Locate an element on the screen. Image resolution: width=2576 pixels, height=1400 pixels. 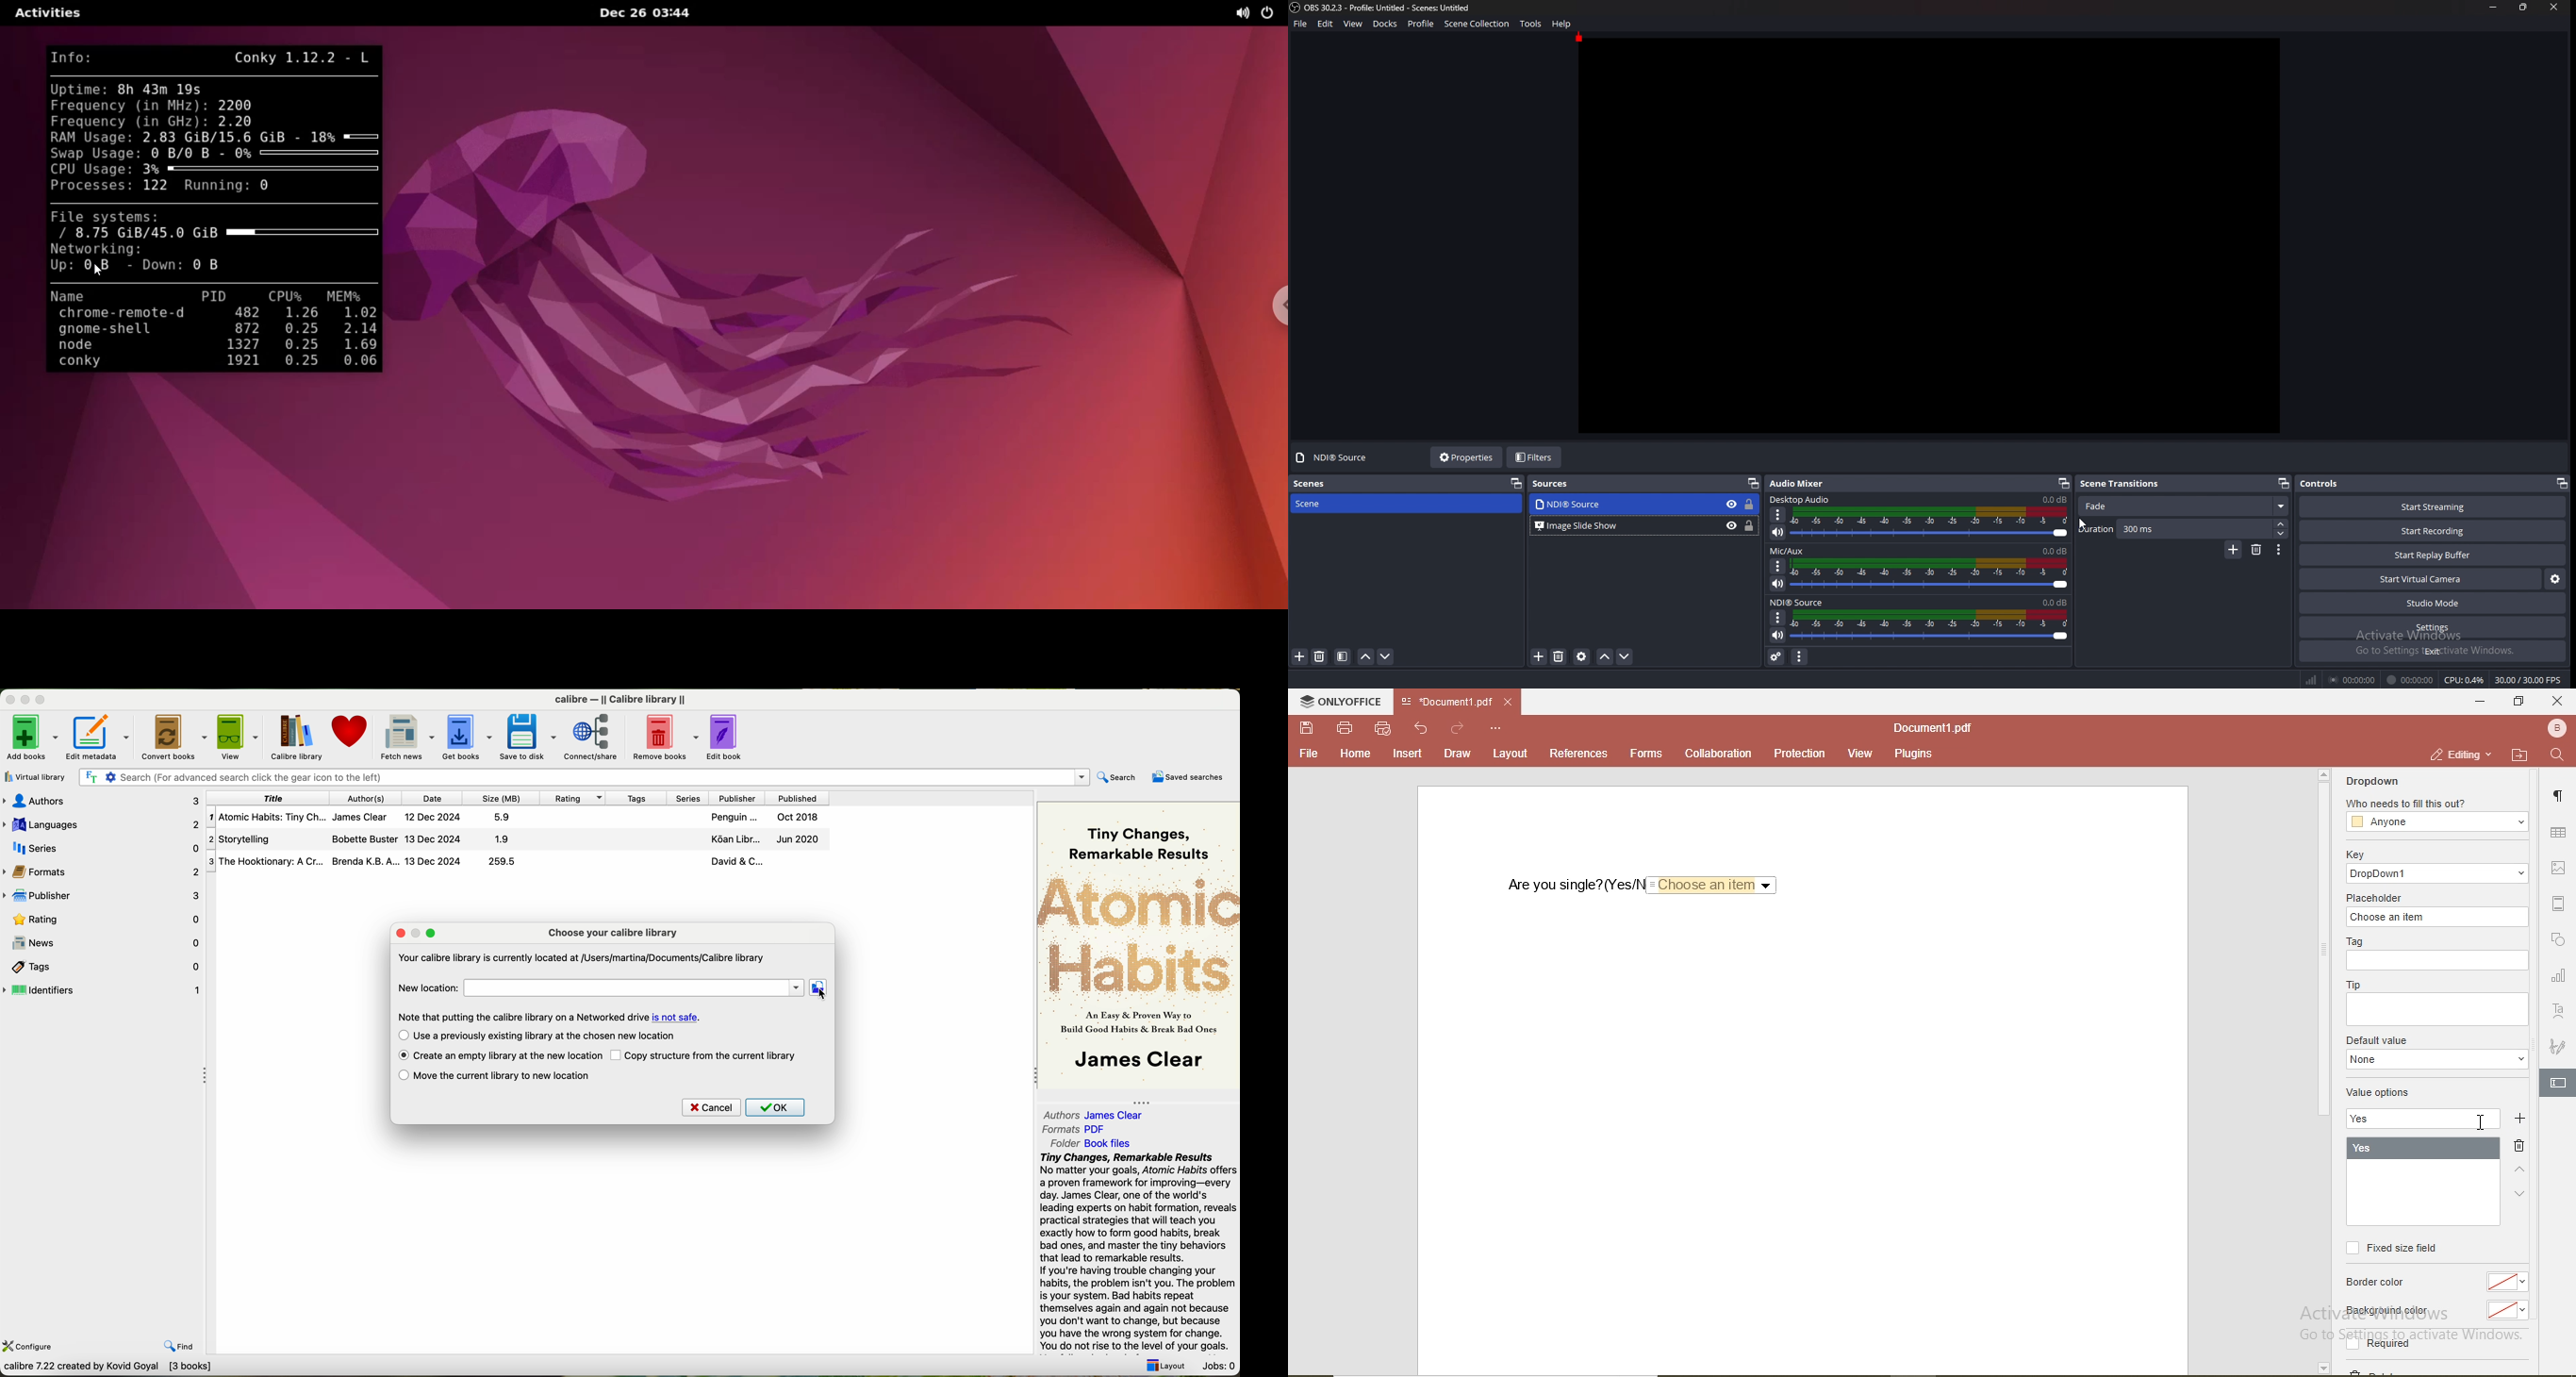
scenes is located at coordinates (1322, 483).